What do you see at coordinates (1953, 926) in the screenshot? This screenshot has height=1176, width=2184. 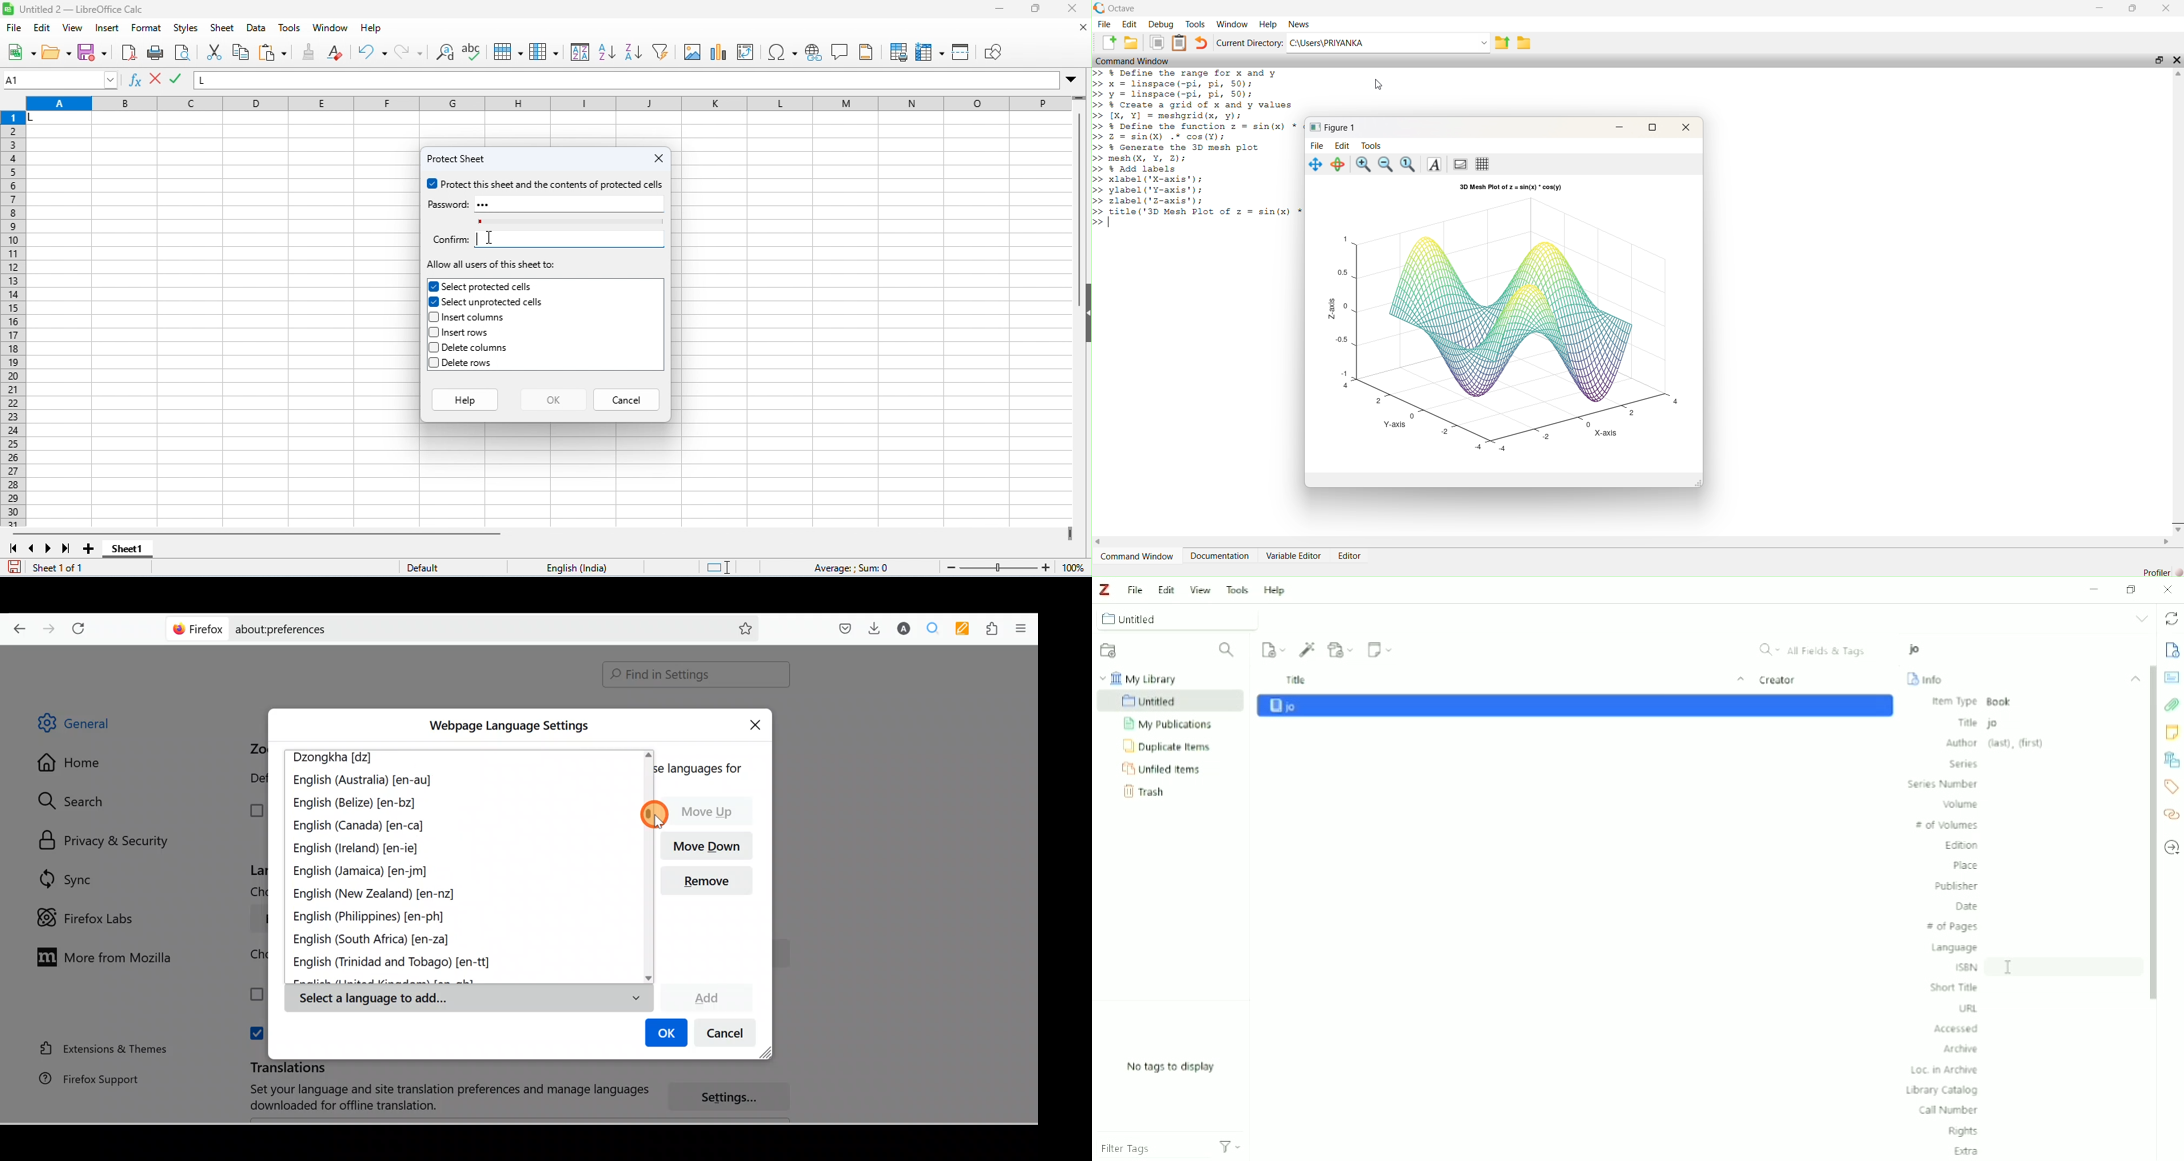 I see `# of Pages` at bounding box center [1953, 926].